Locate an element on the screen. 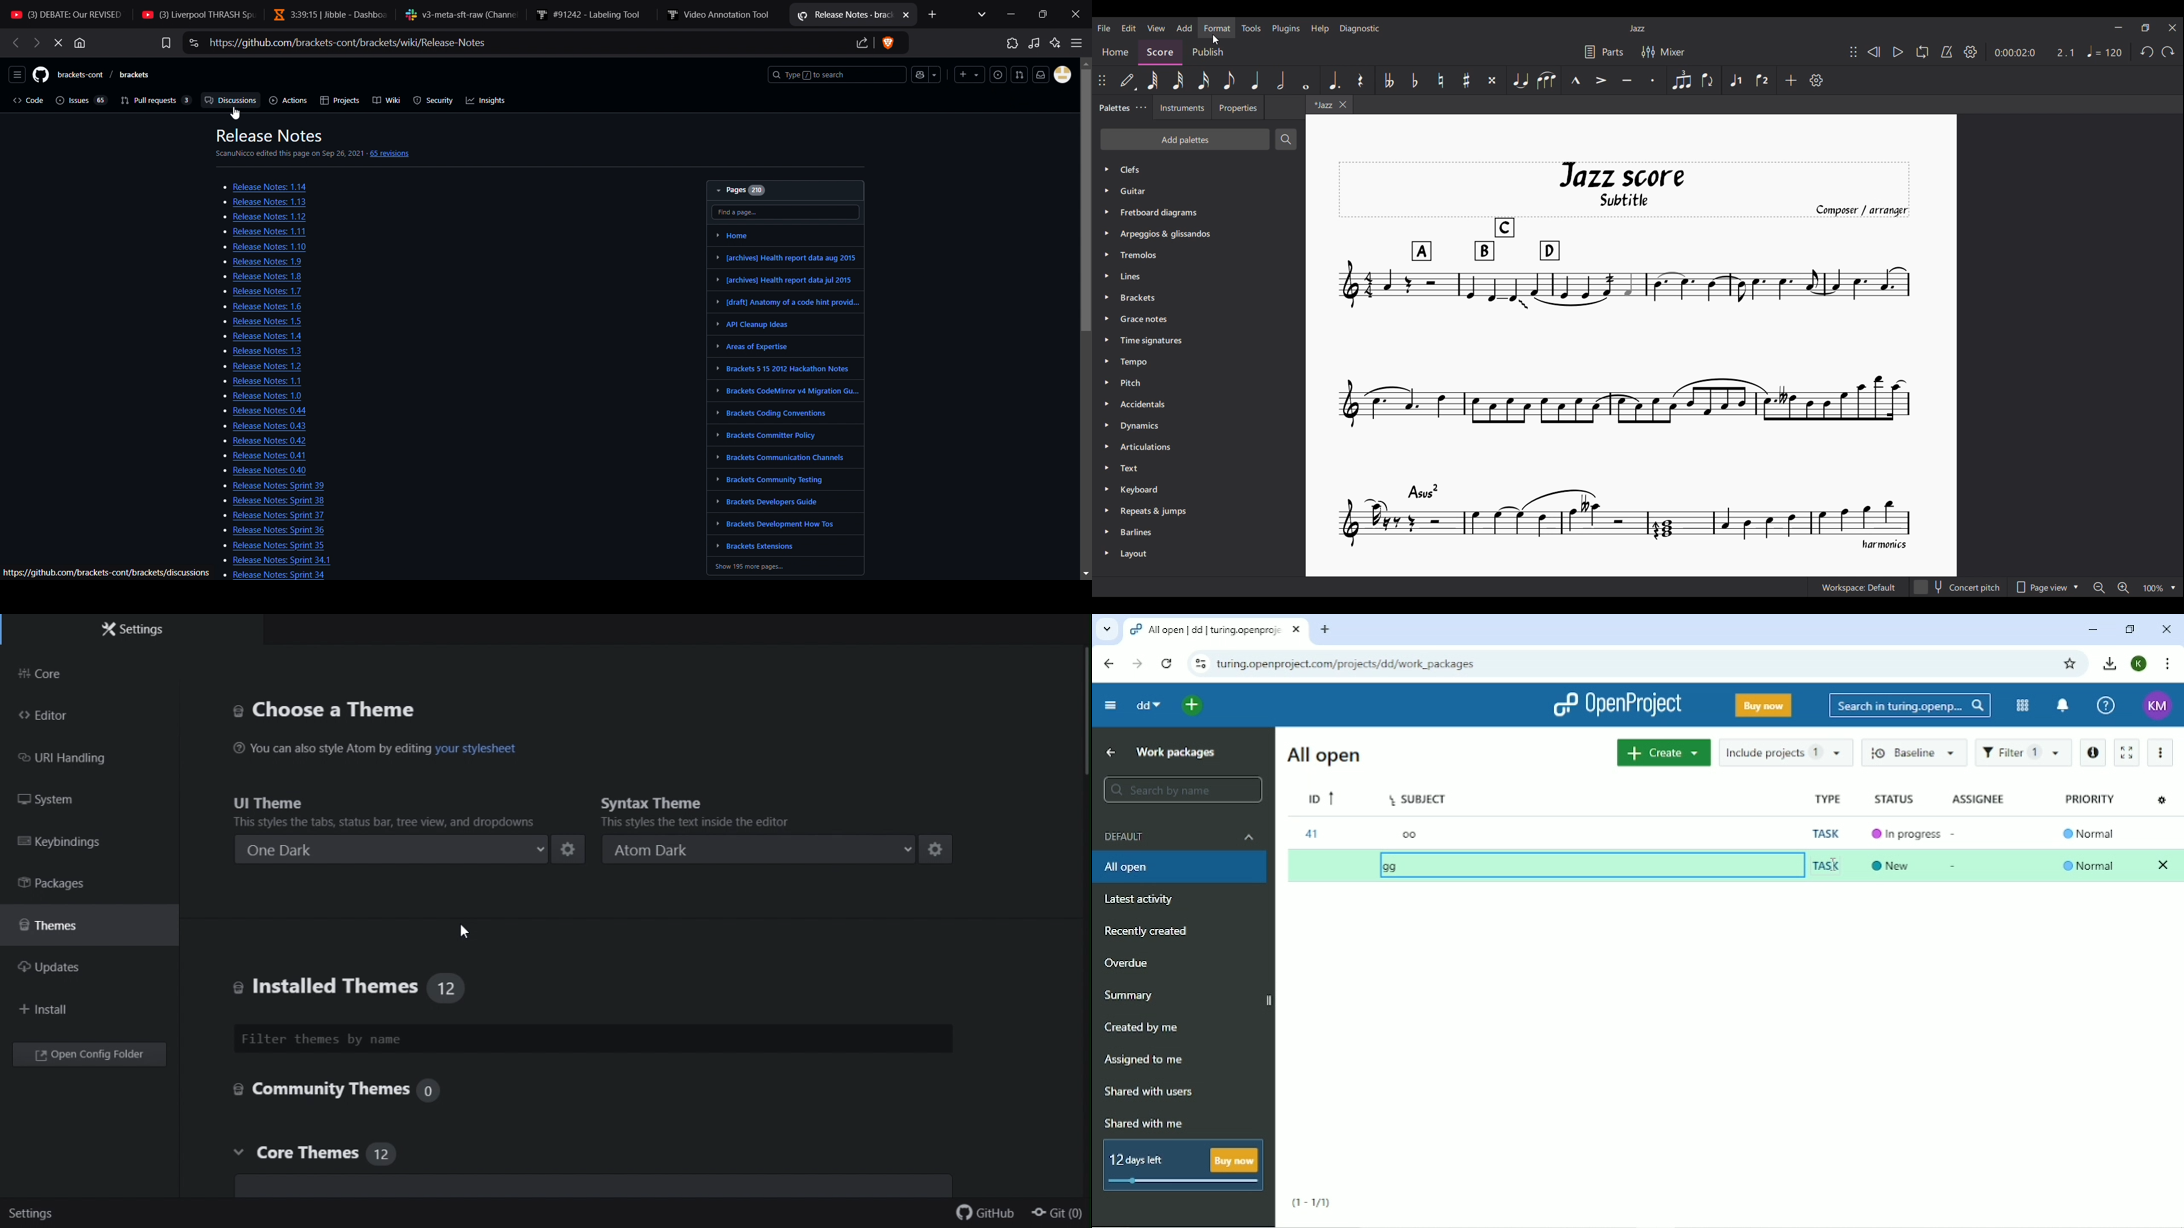  release notes - brackets is located at coordinates (852, 14).